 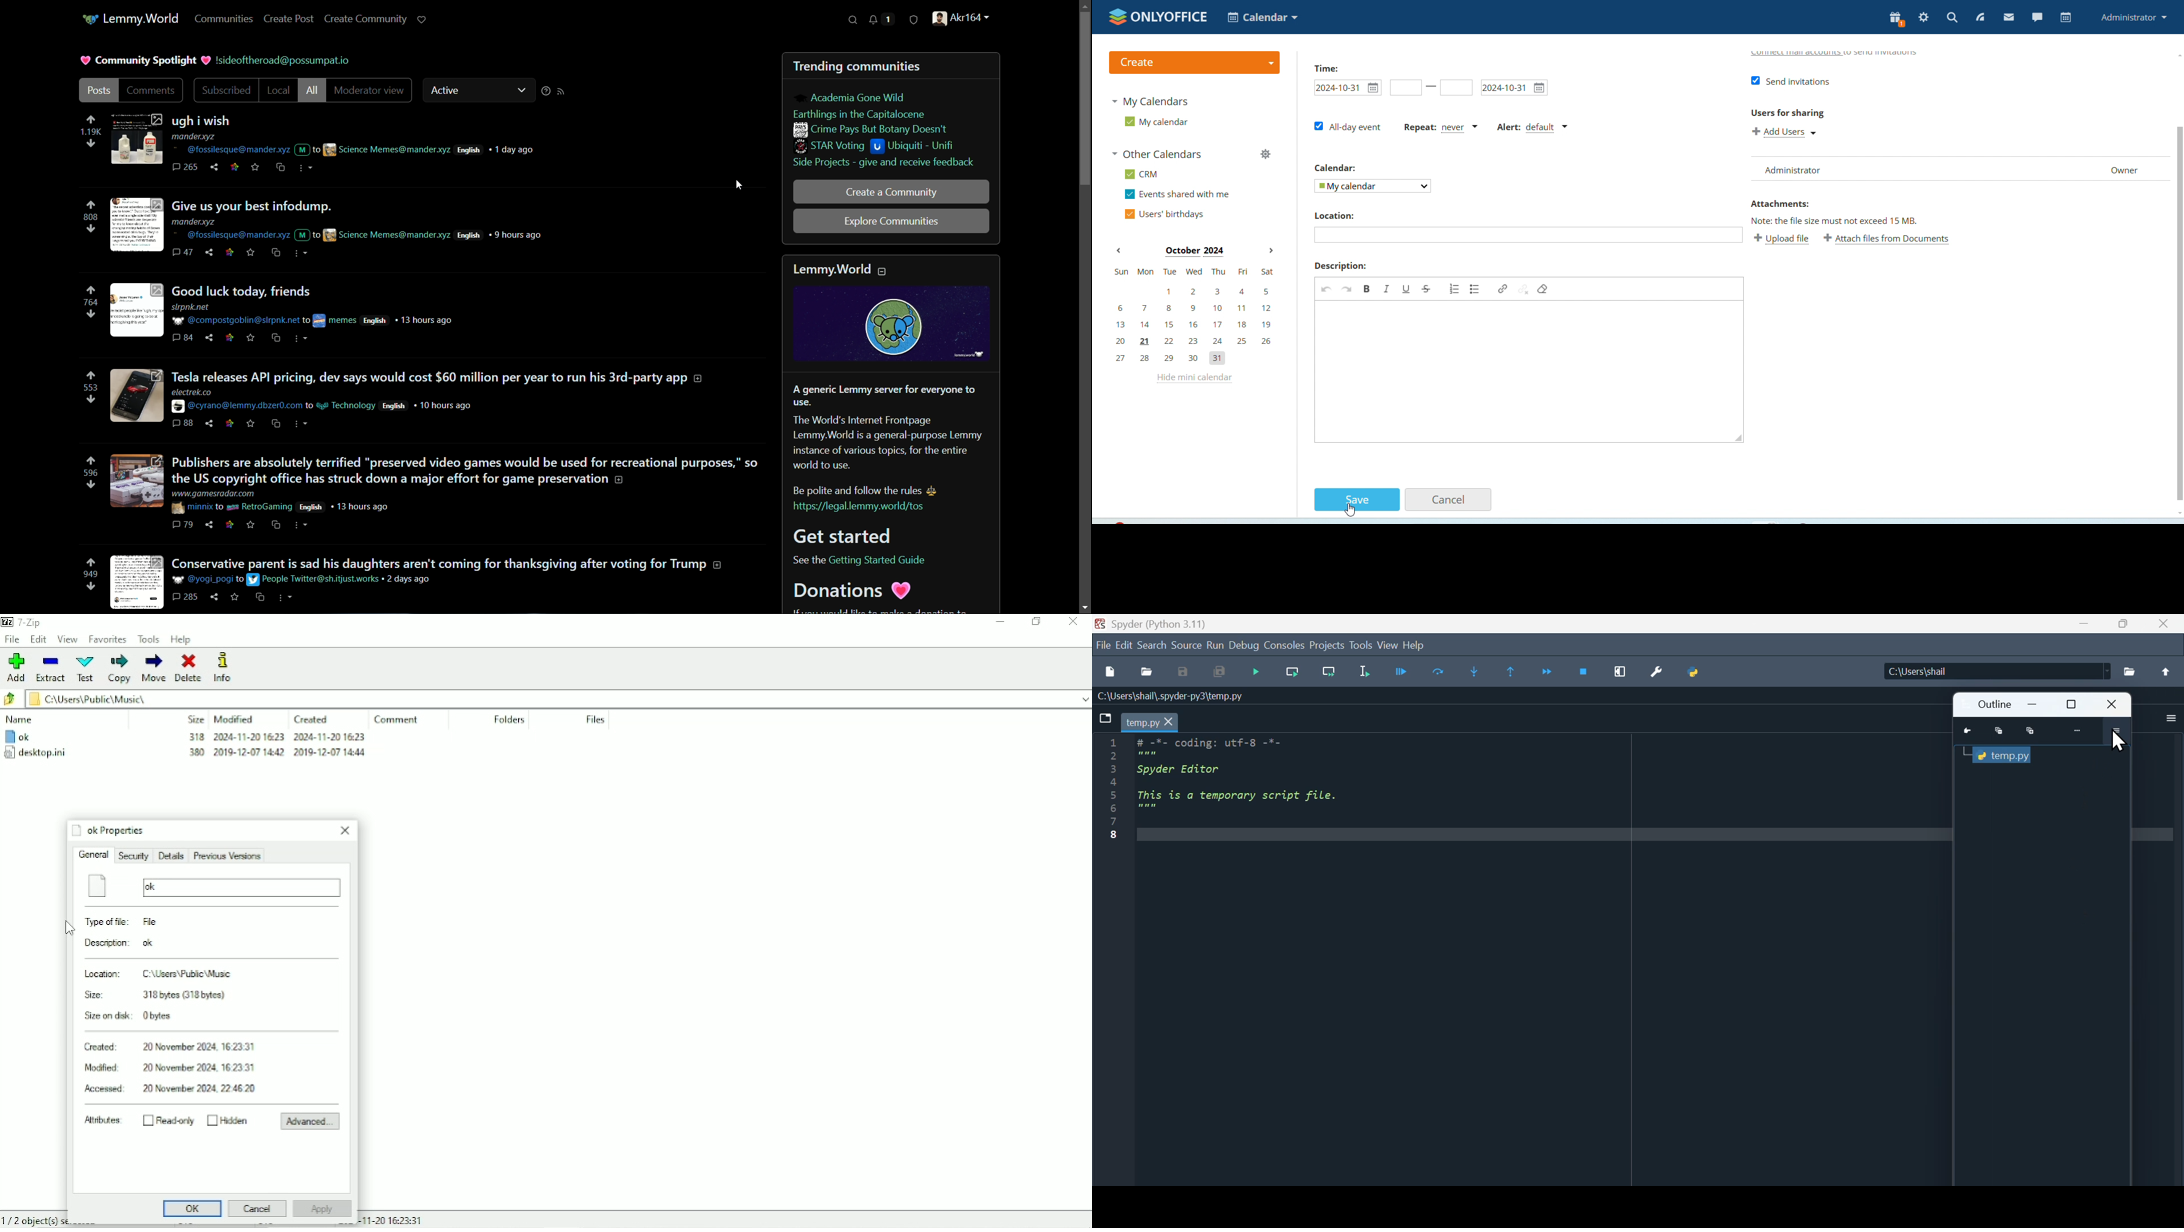 I want to click on More options, so click(x=2170, y=718).